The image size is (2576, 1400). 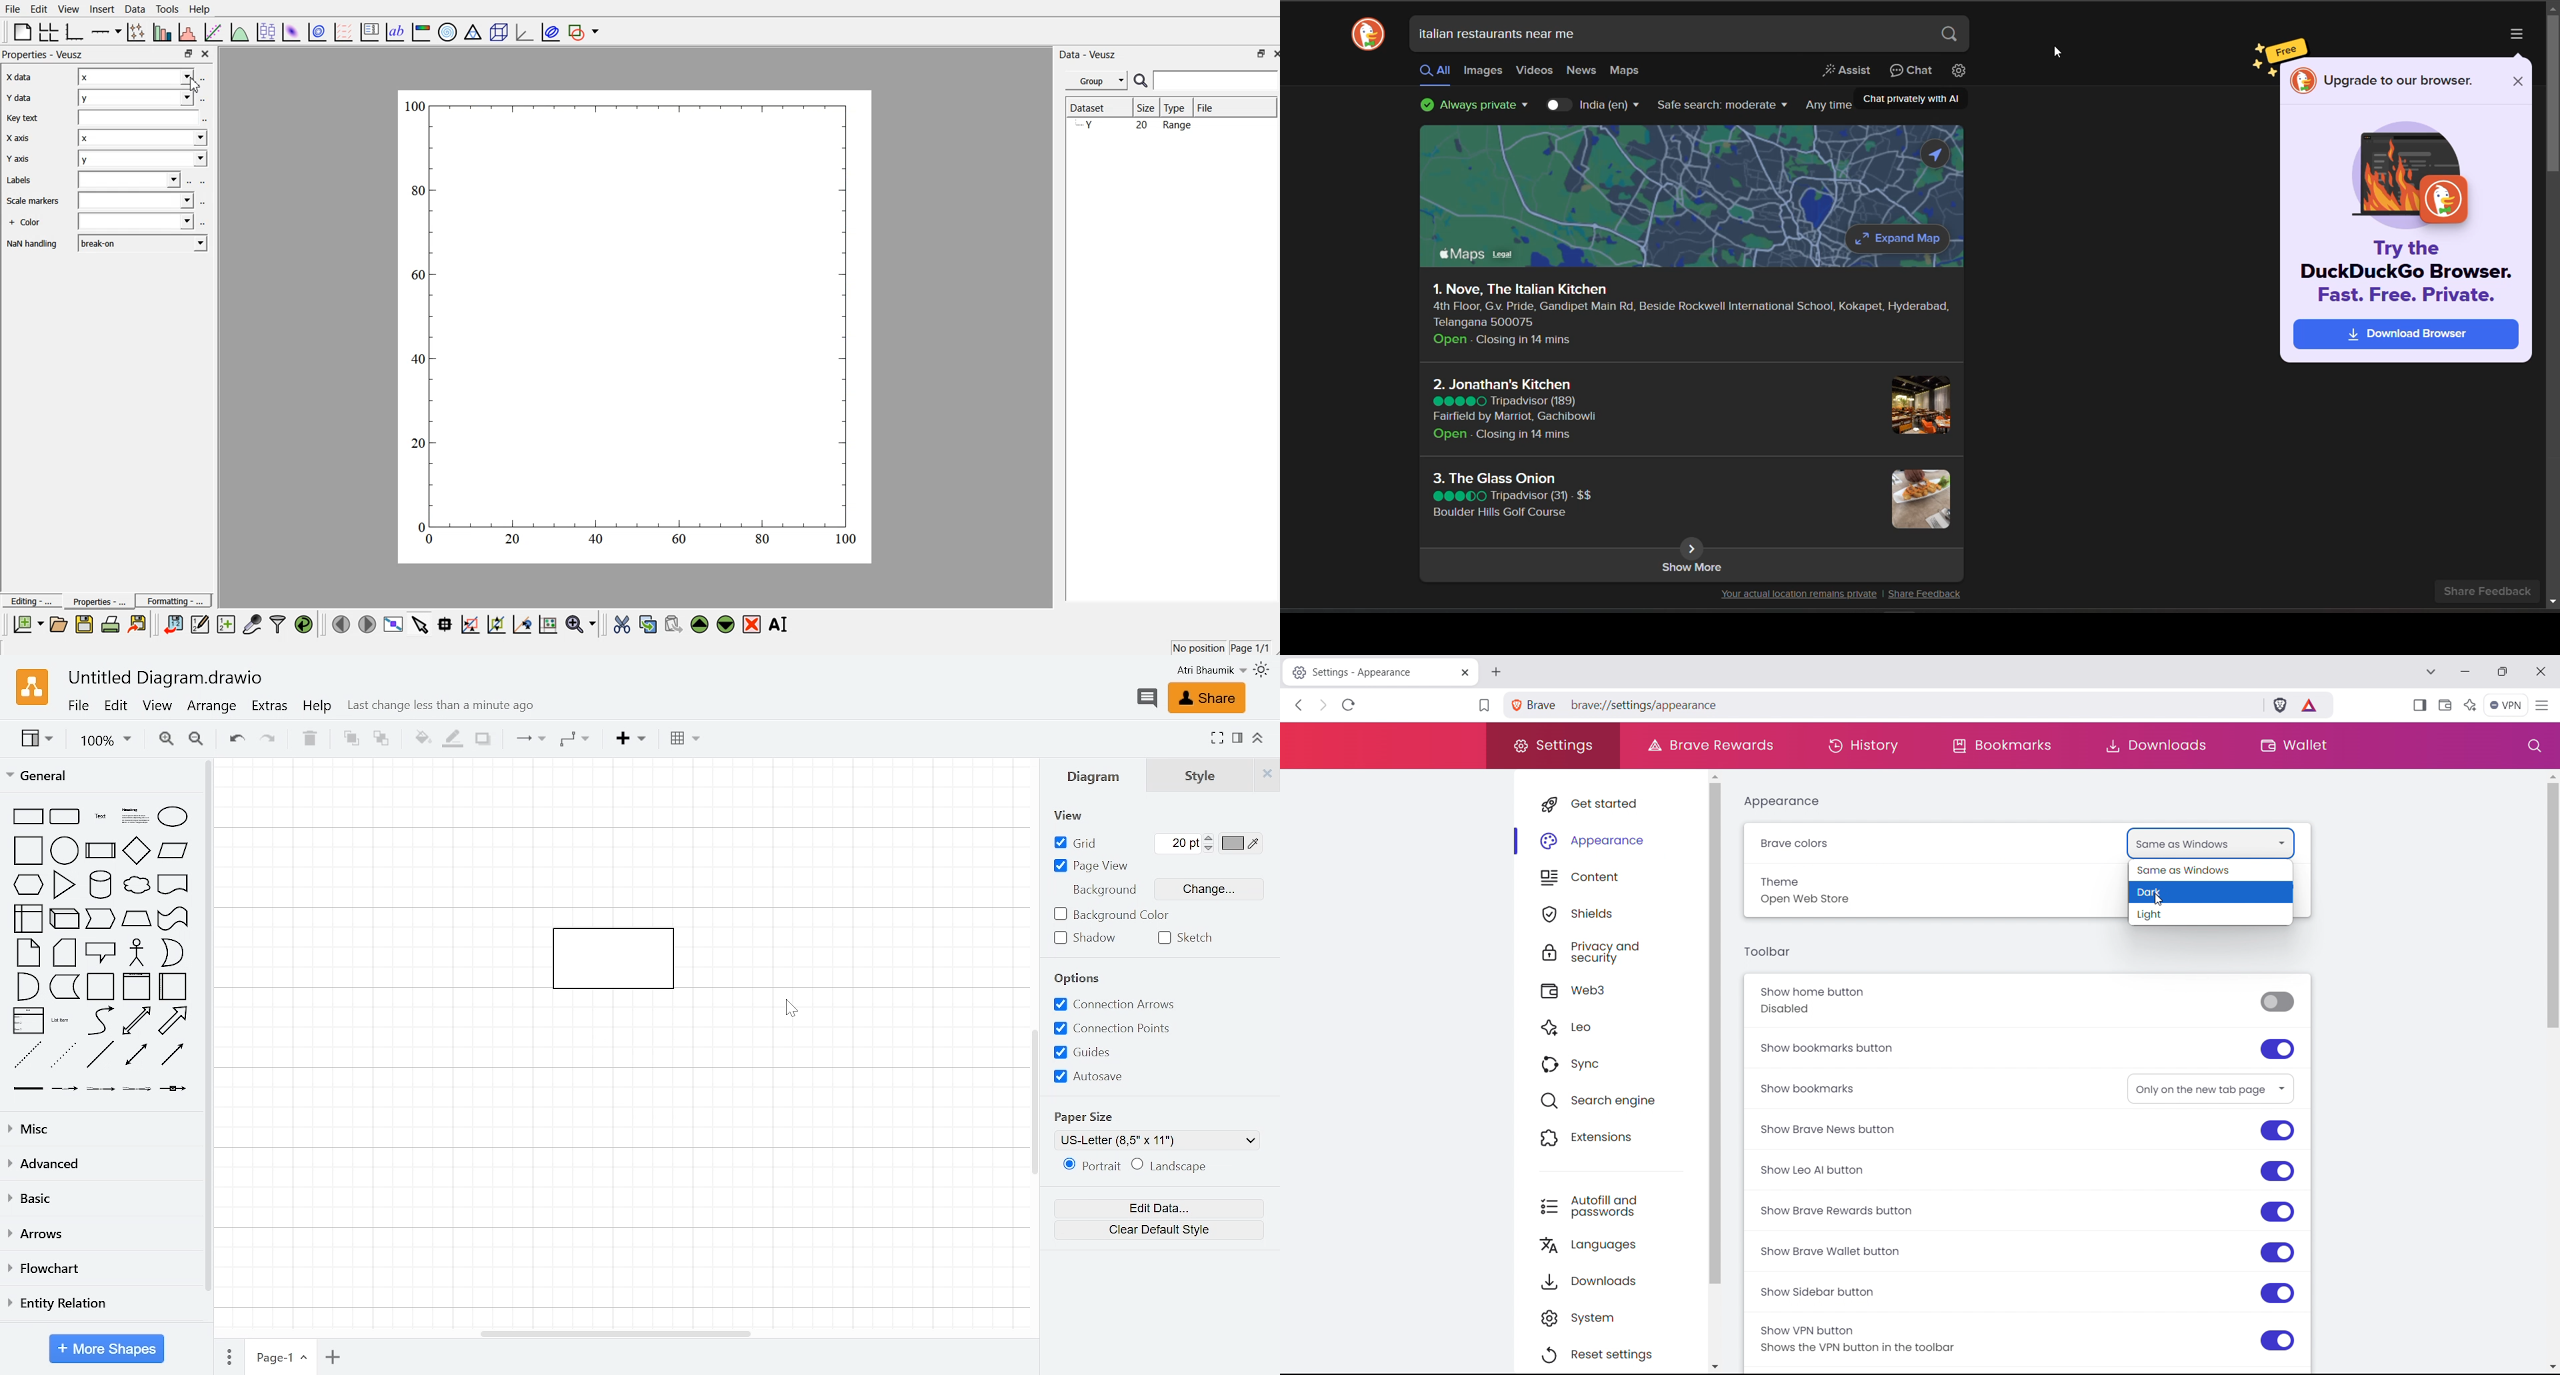 What do you see at coordinates (102, 1197) in the screenshot?
I see `Basic` at bounding box center [102, 1197].